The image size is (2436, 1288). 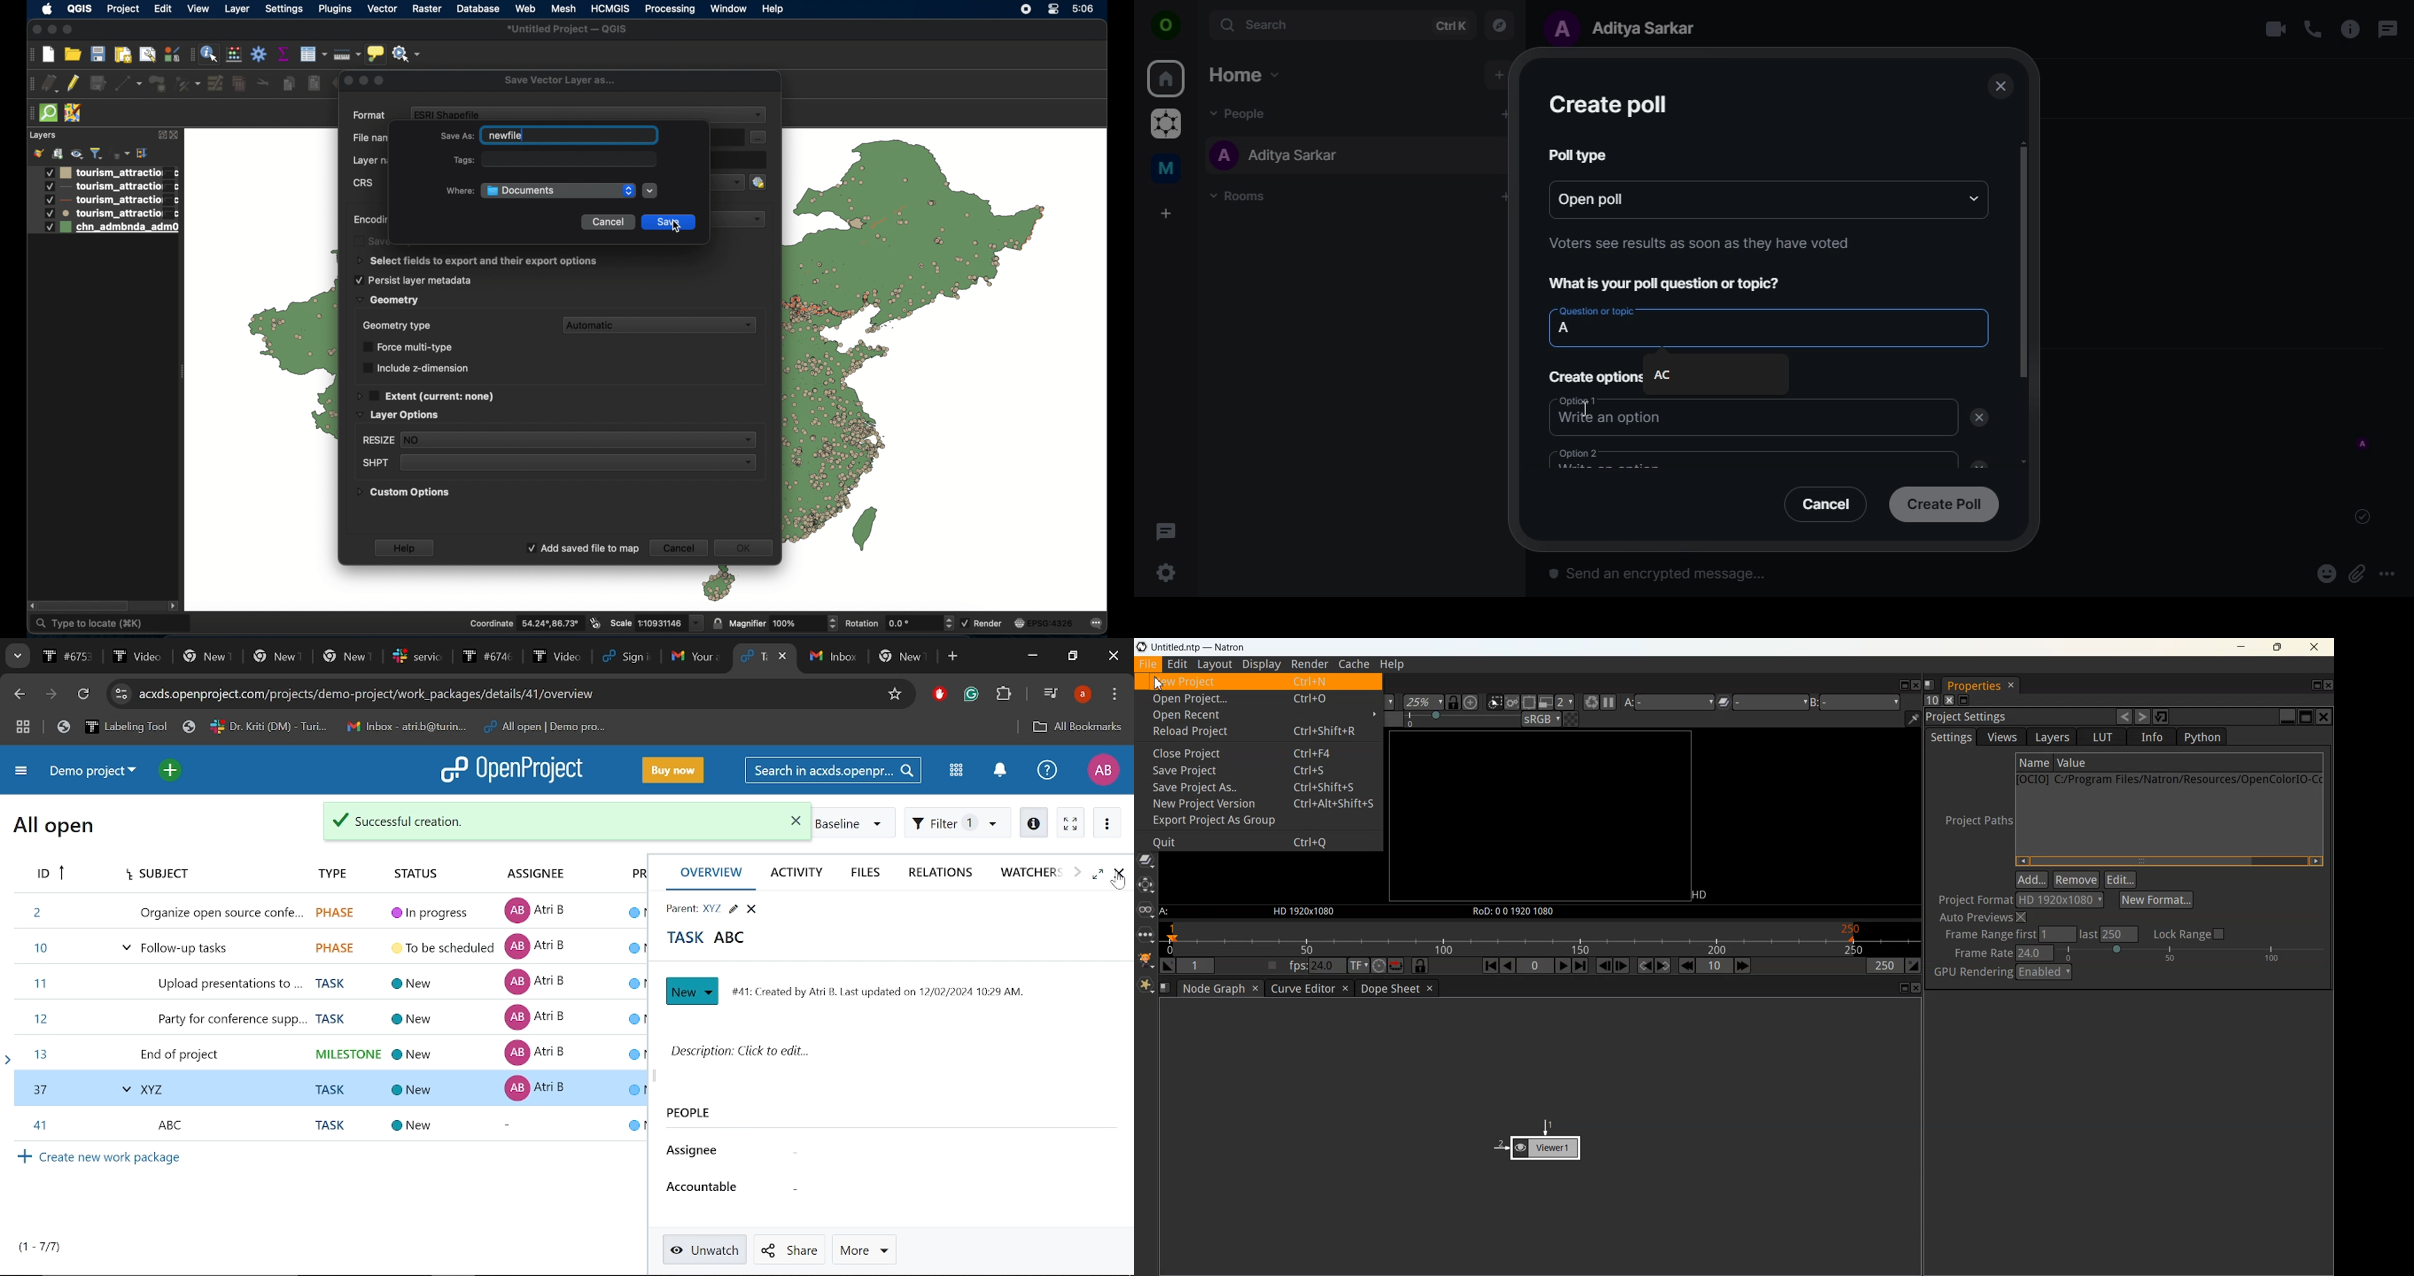 I want to click on extensions, so click(x=1003, y=696).